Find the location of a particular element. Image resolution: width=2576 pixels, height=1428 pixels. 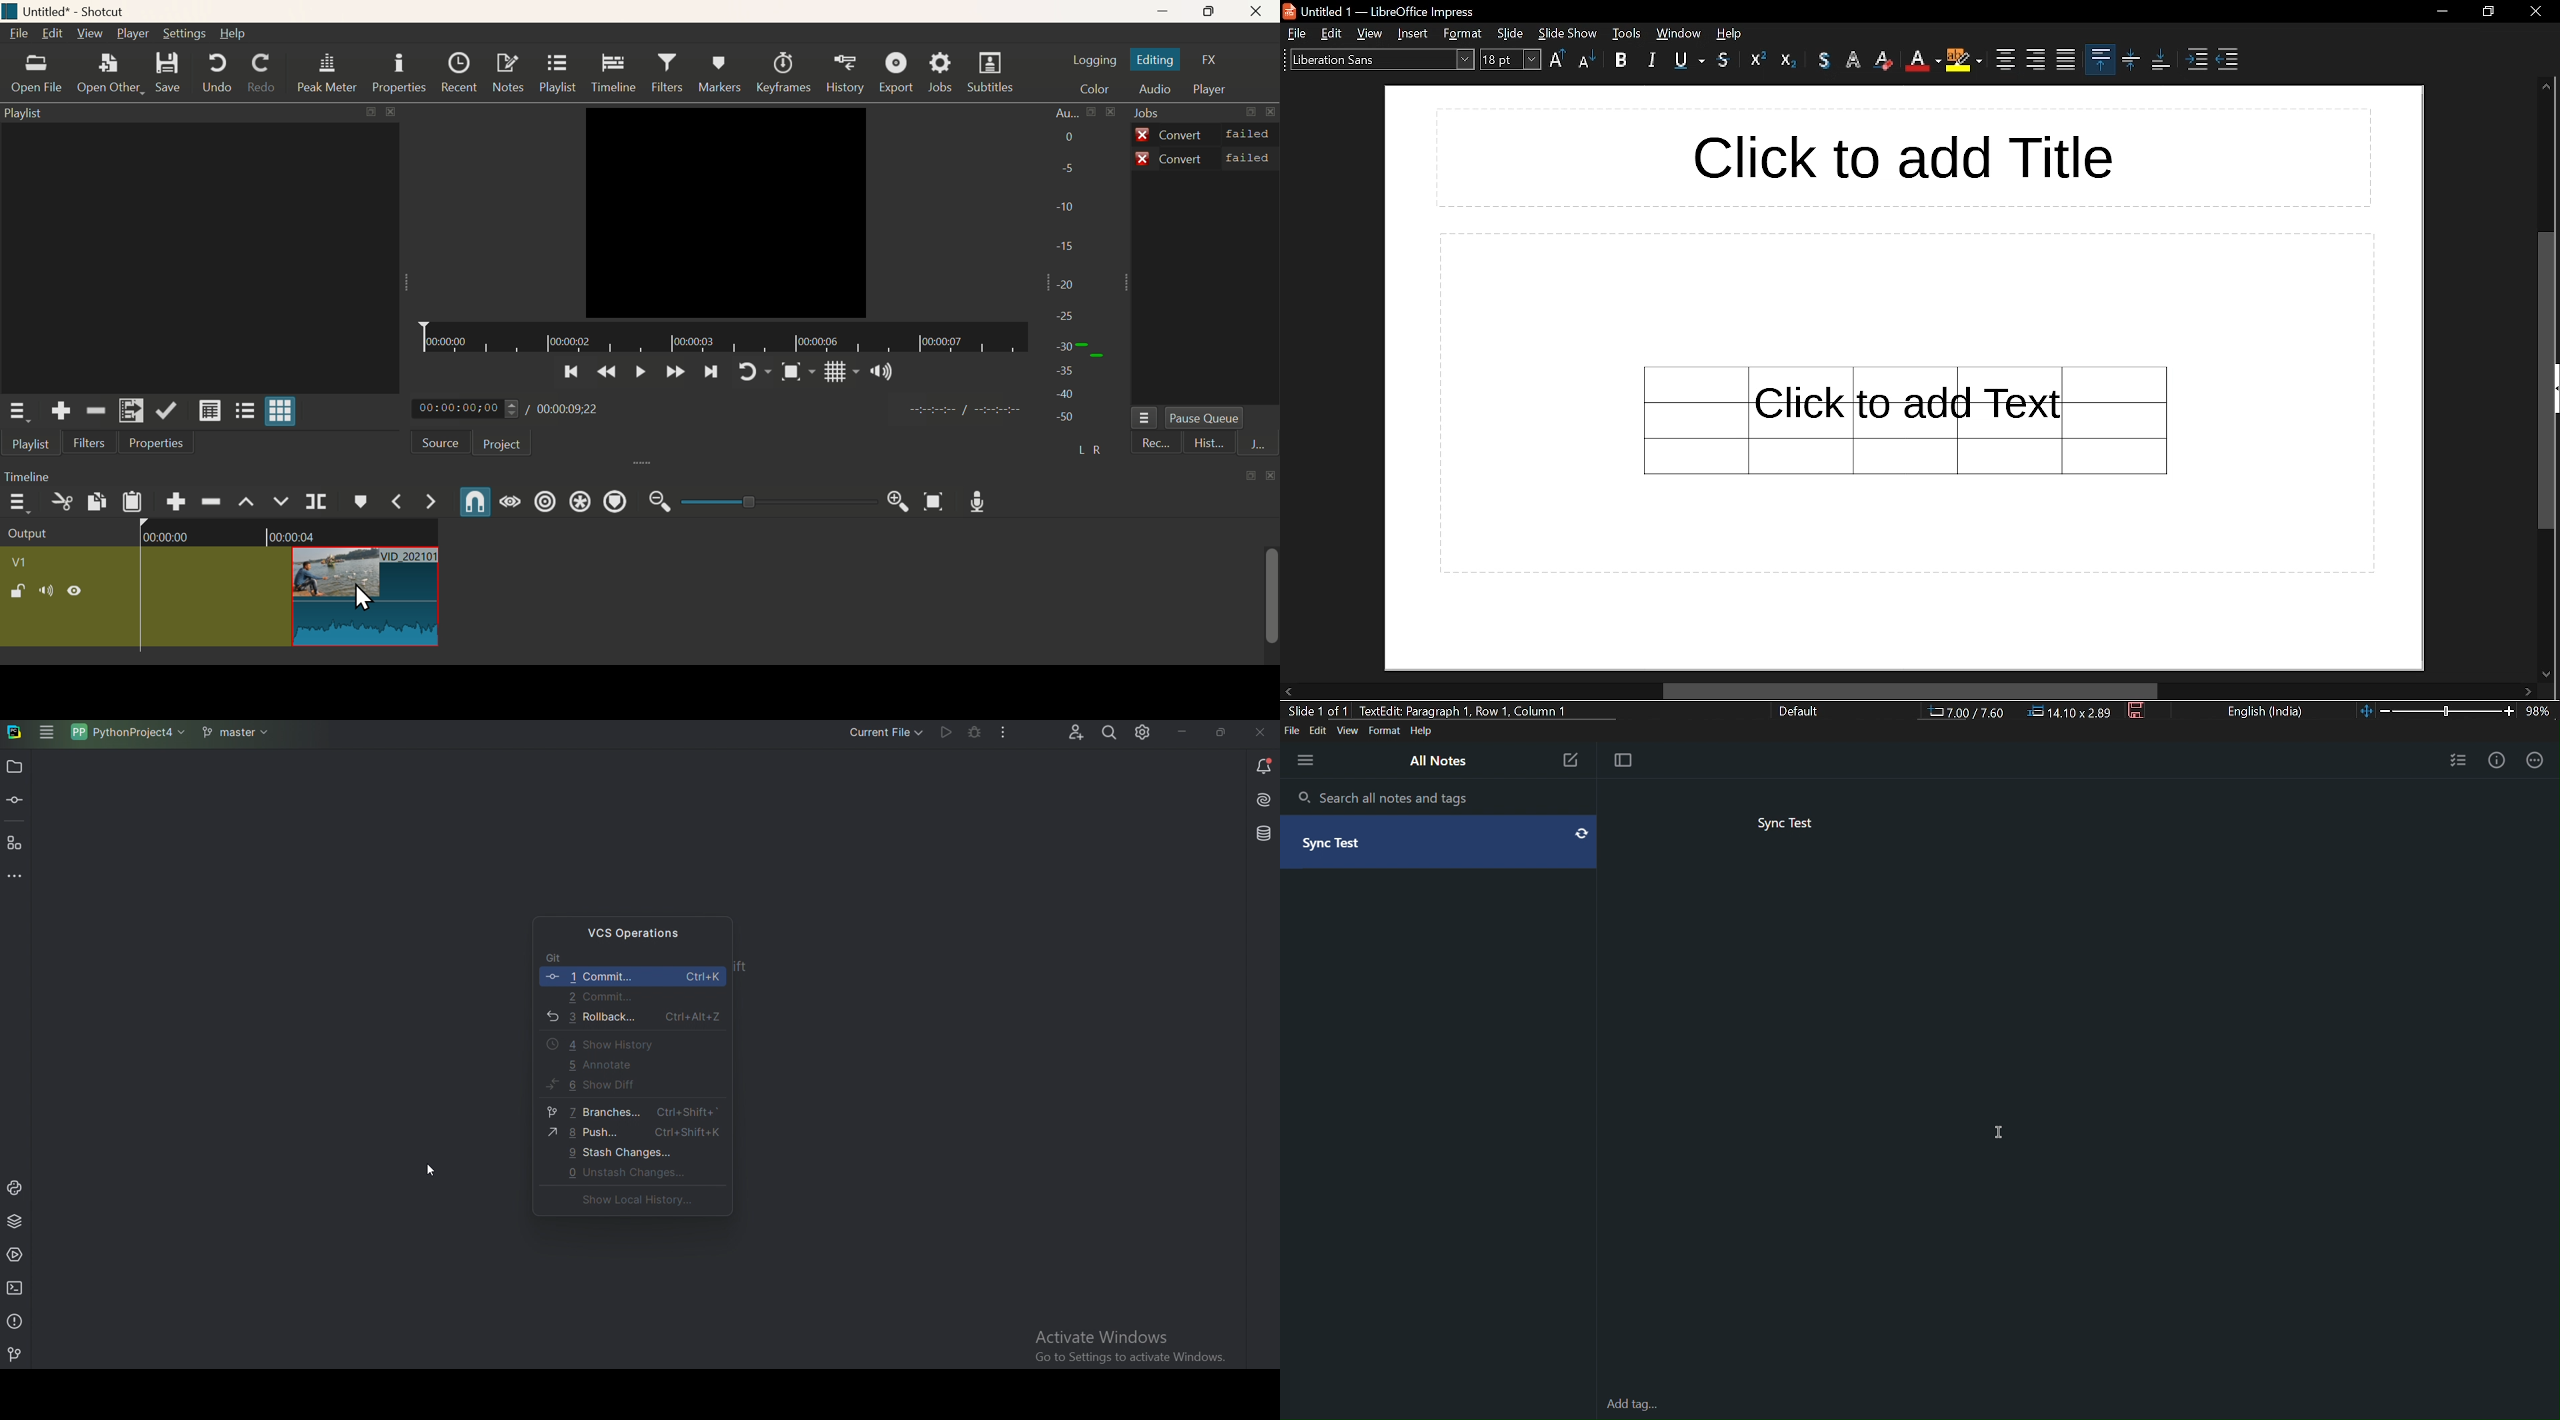

Focus Mode is located at coordinates (1621, 759).